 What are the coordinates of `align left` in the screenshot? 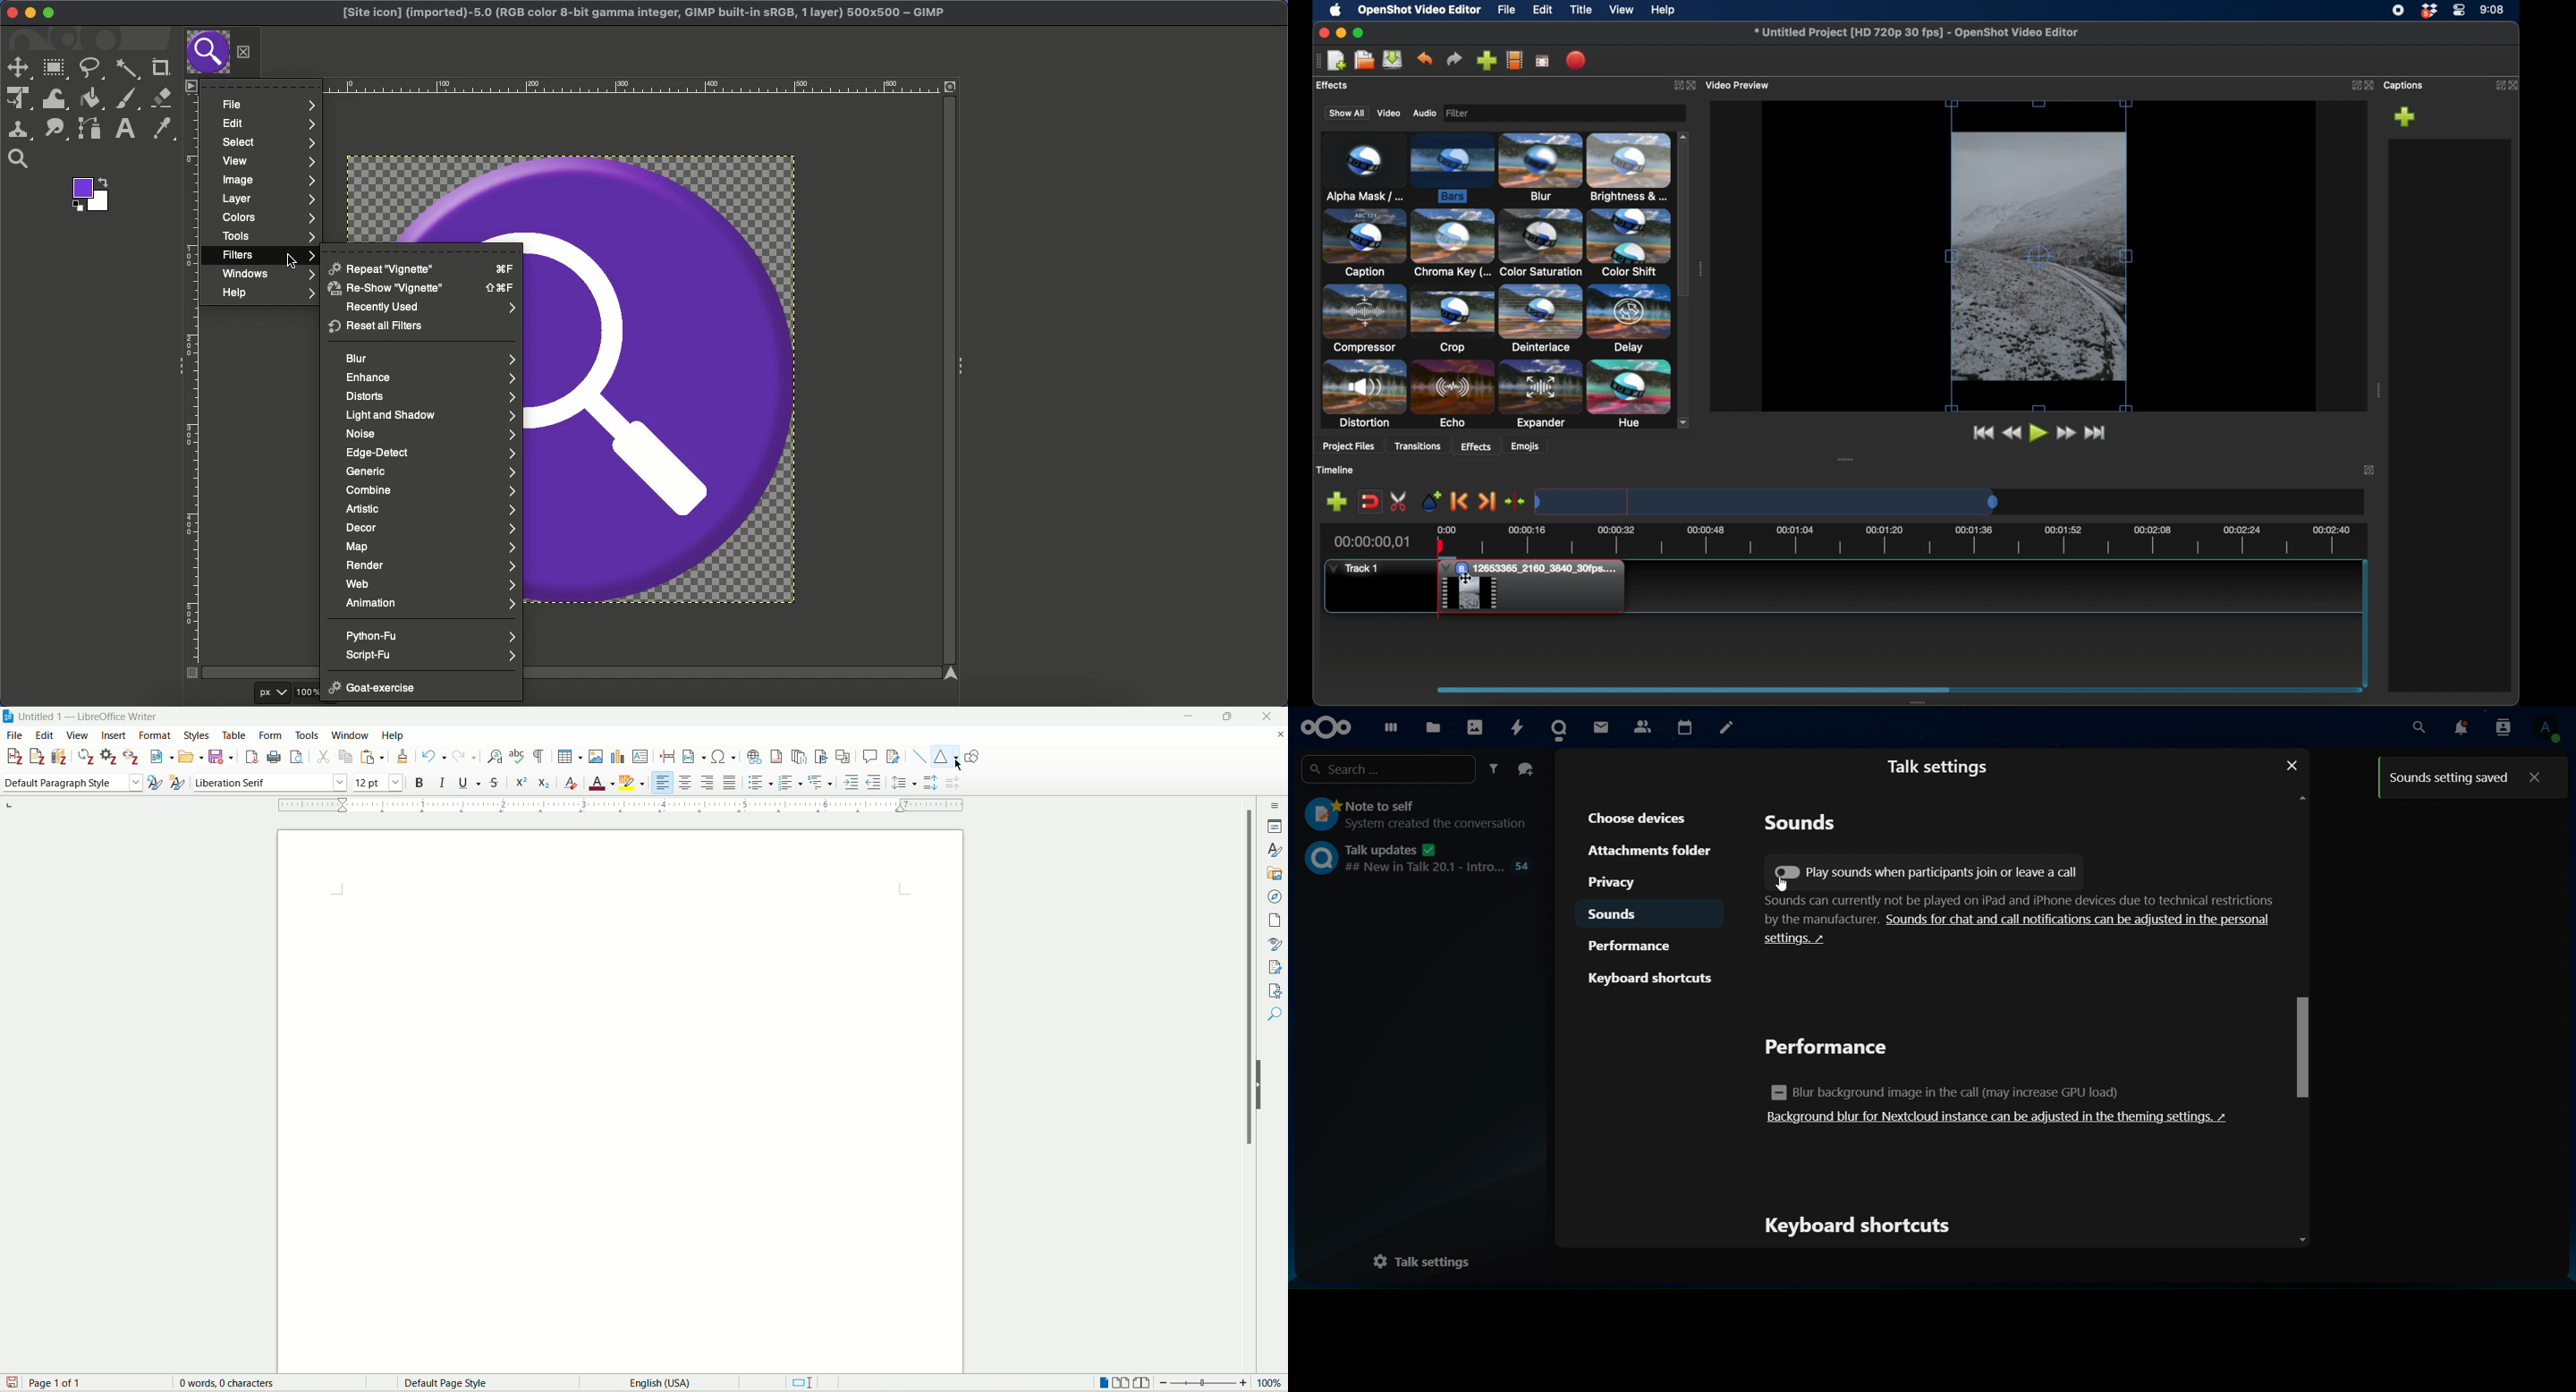 It's located at (665, 781).